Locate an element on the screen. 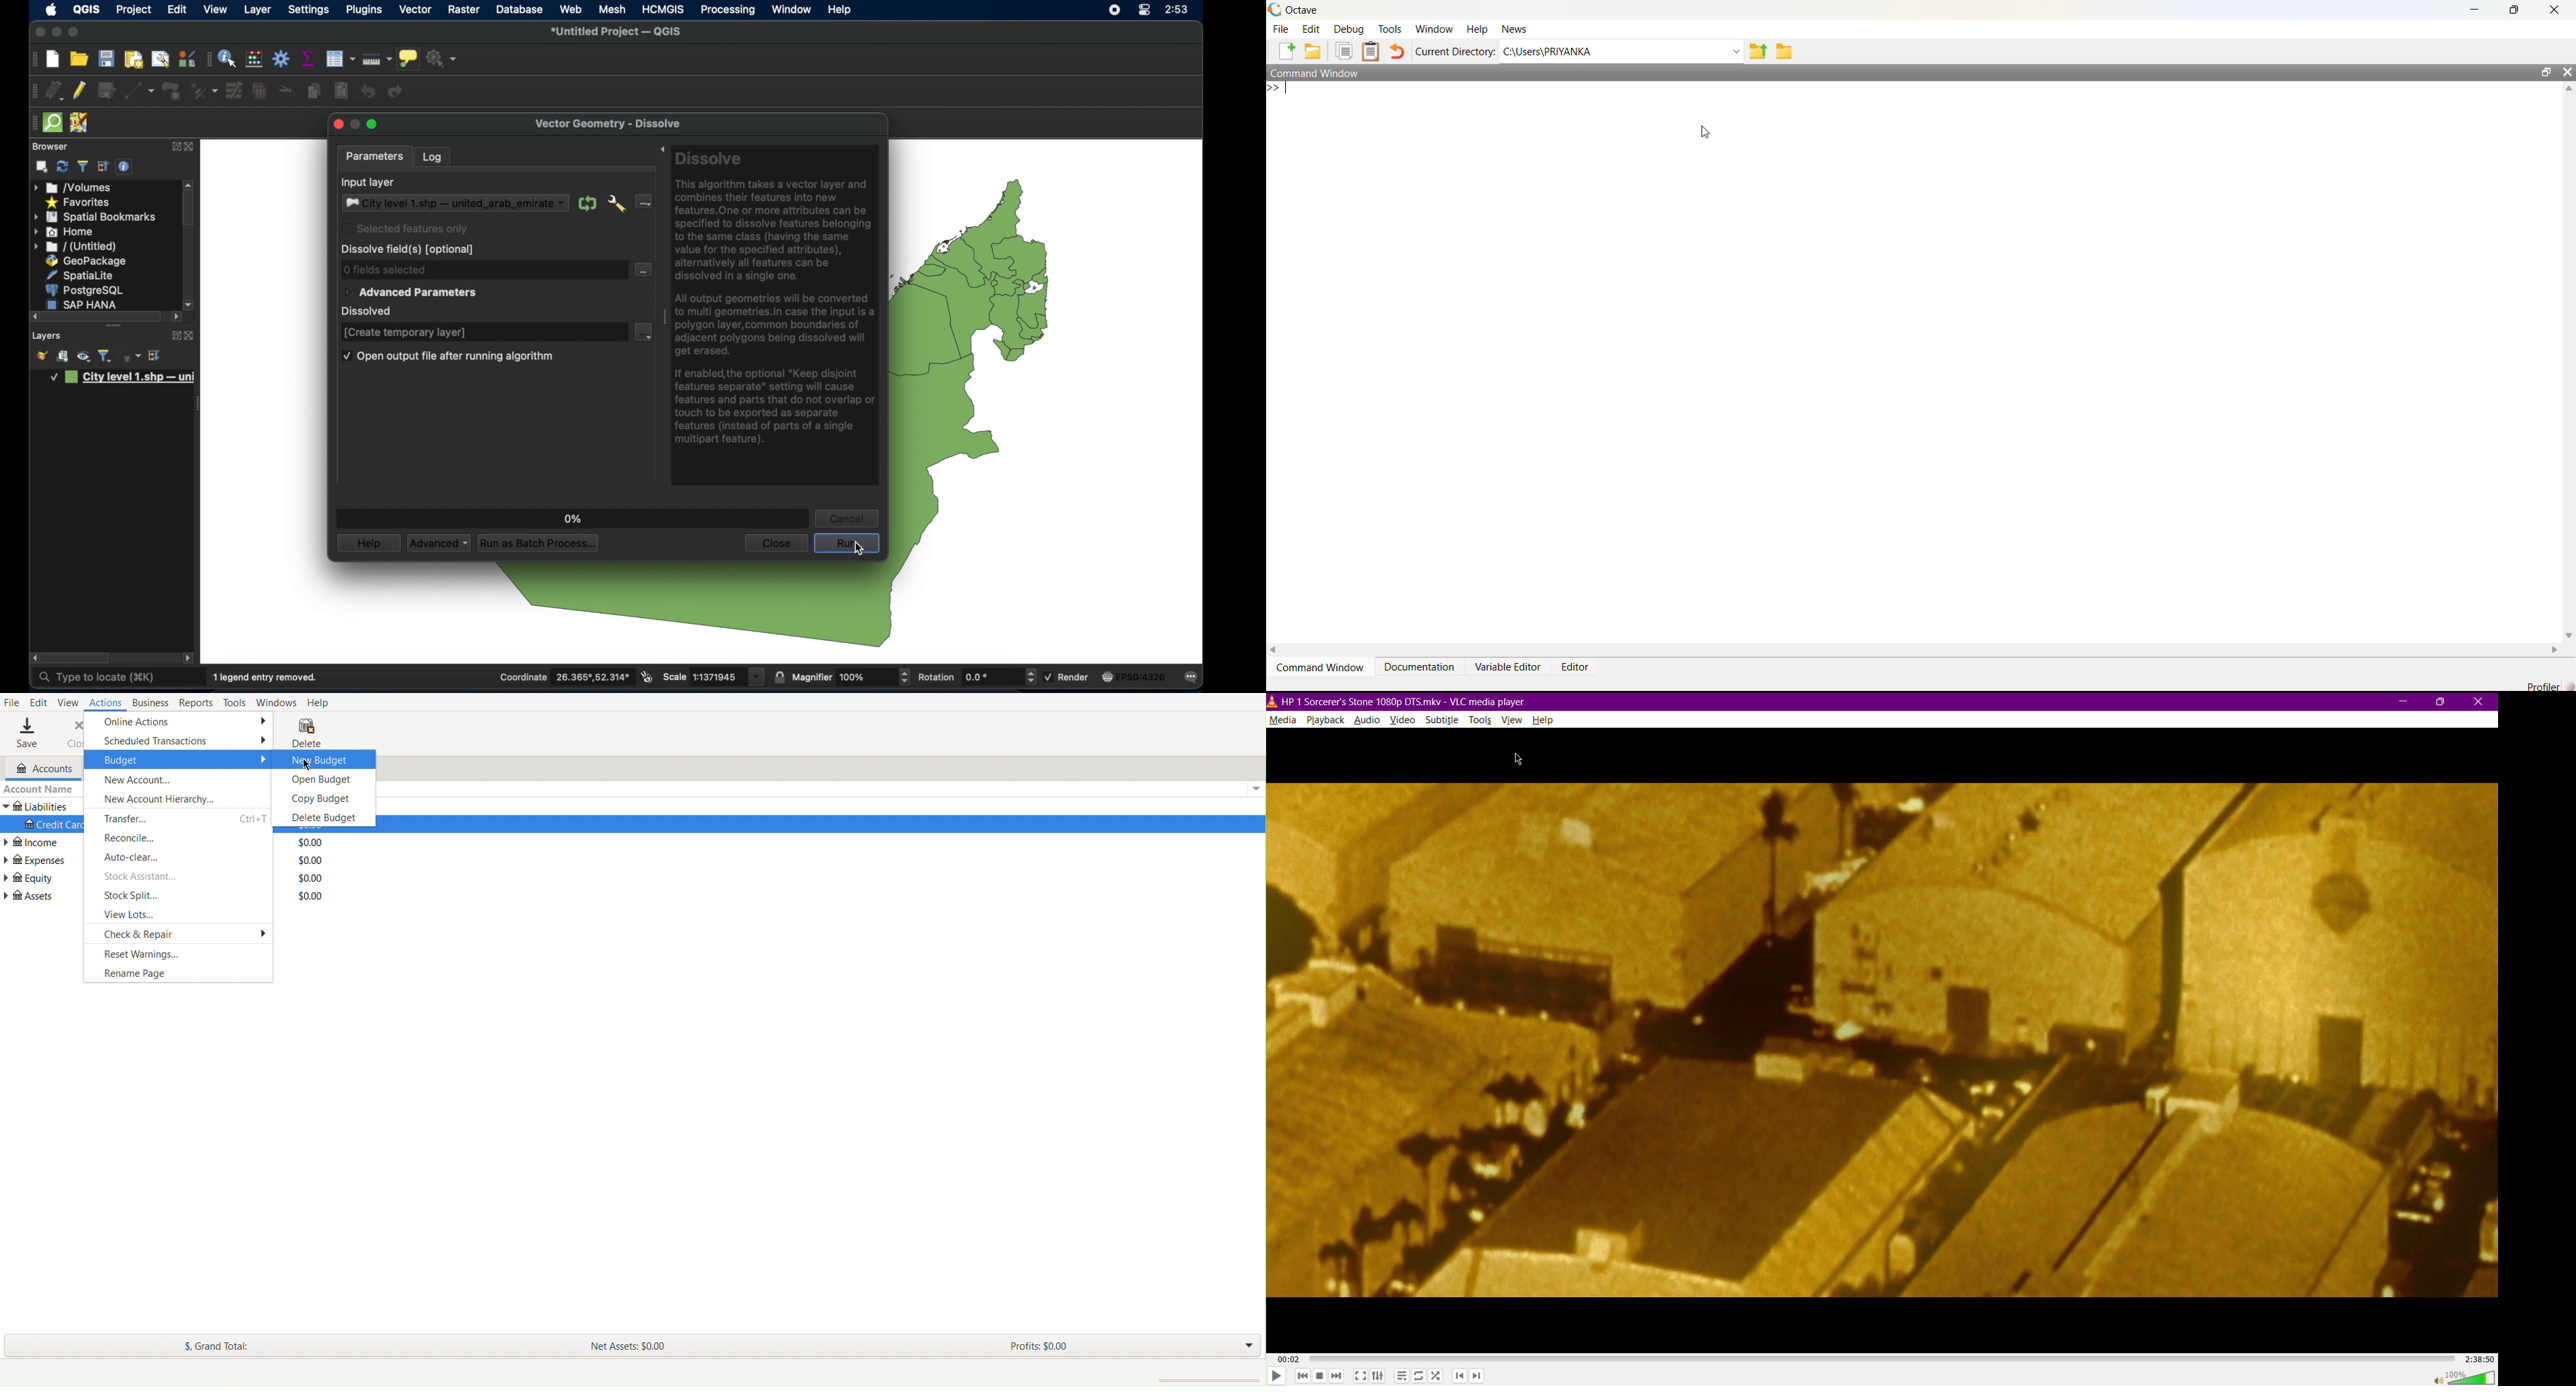  advanced parameters is located at coordinates (410, 293).